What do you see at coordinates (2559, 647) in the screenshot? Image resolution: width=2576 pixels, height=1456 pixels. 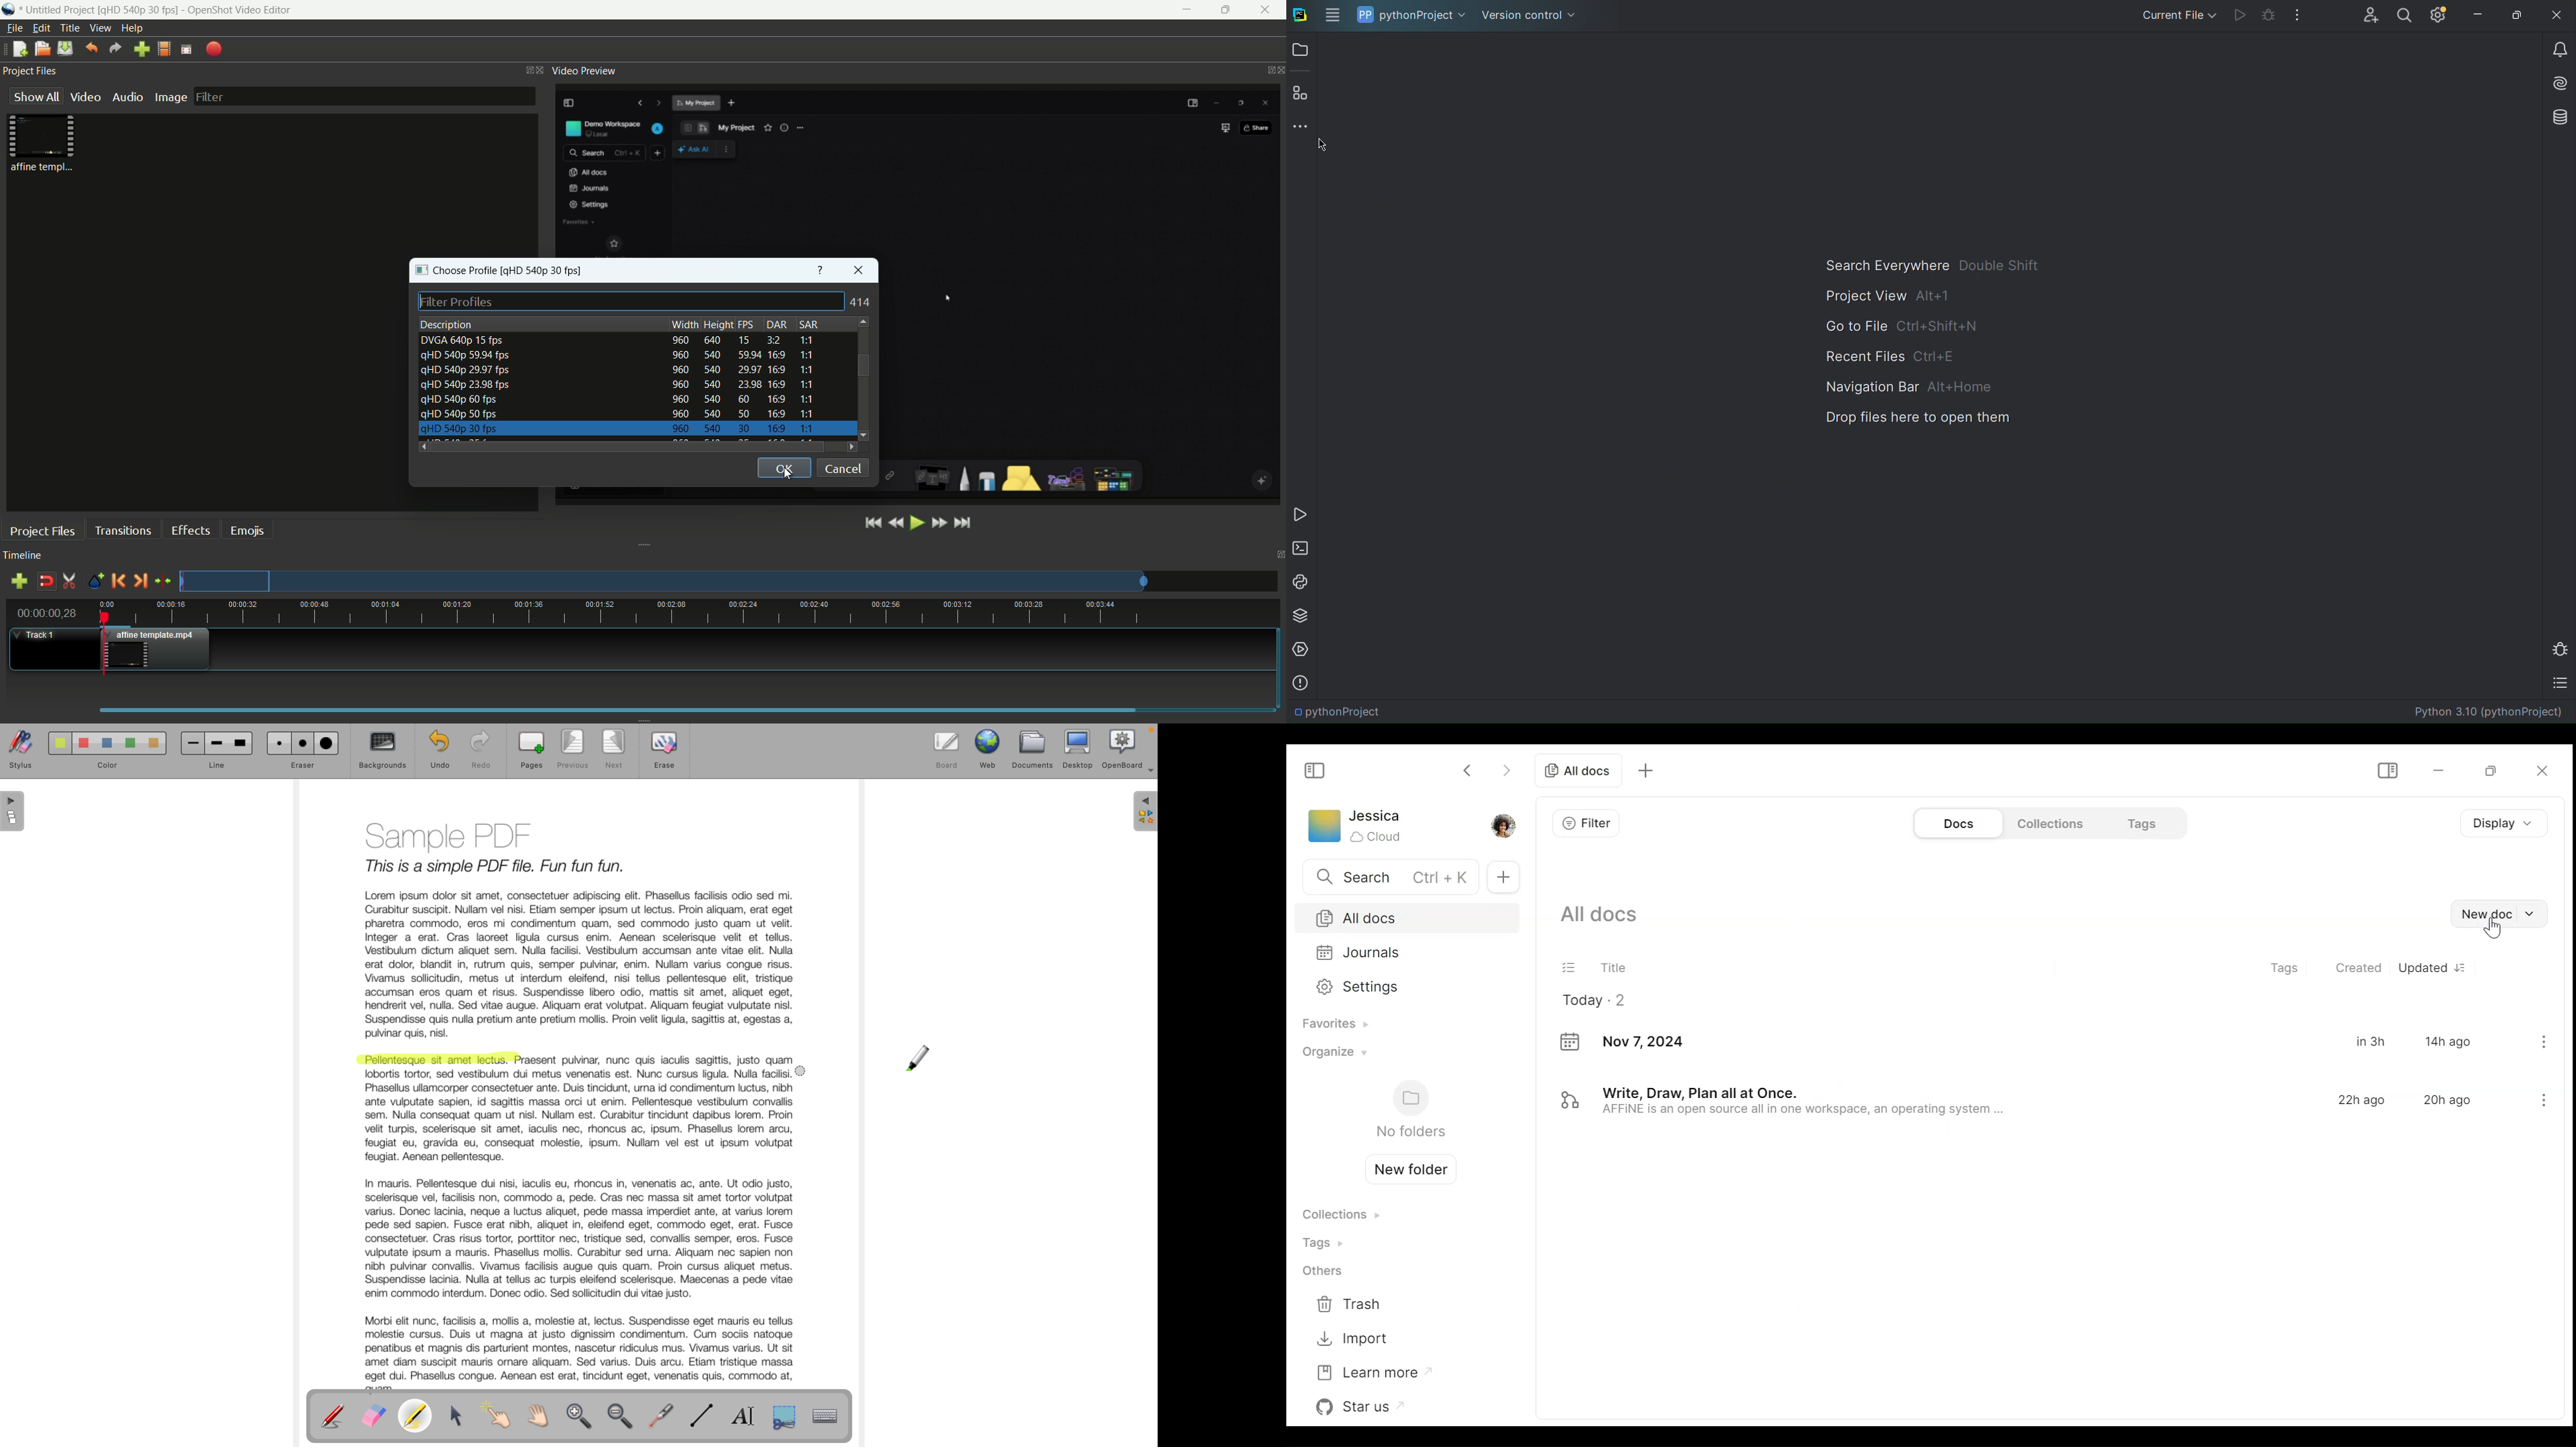 I see `Debug` at bounding box center [2559, 647].